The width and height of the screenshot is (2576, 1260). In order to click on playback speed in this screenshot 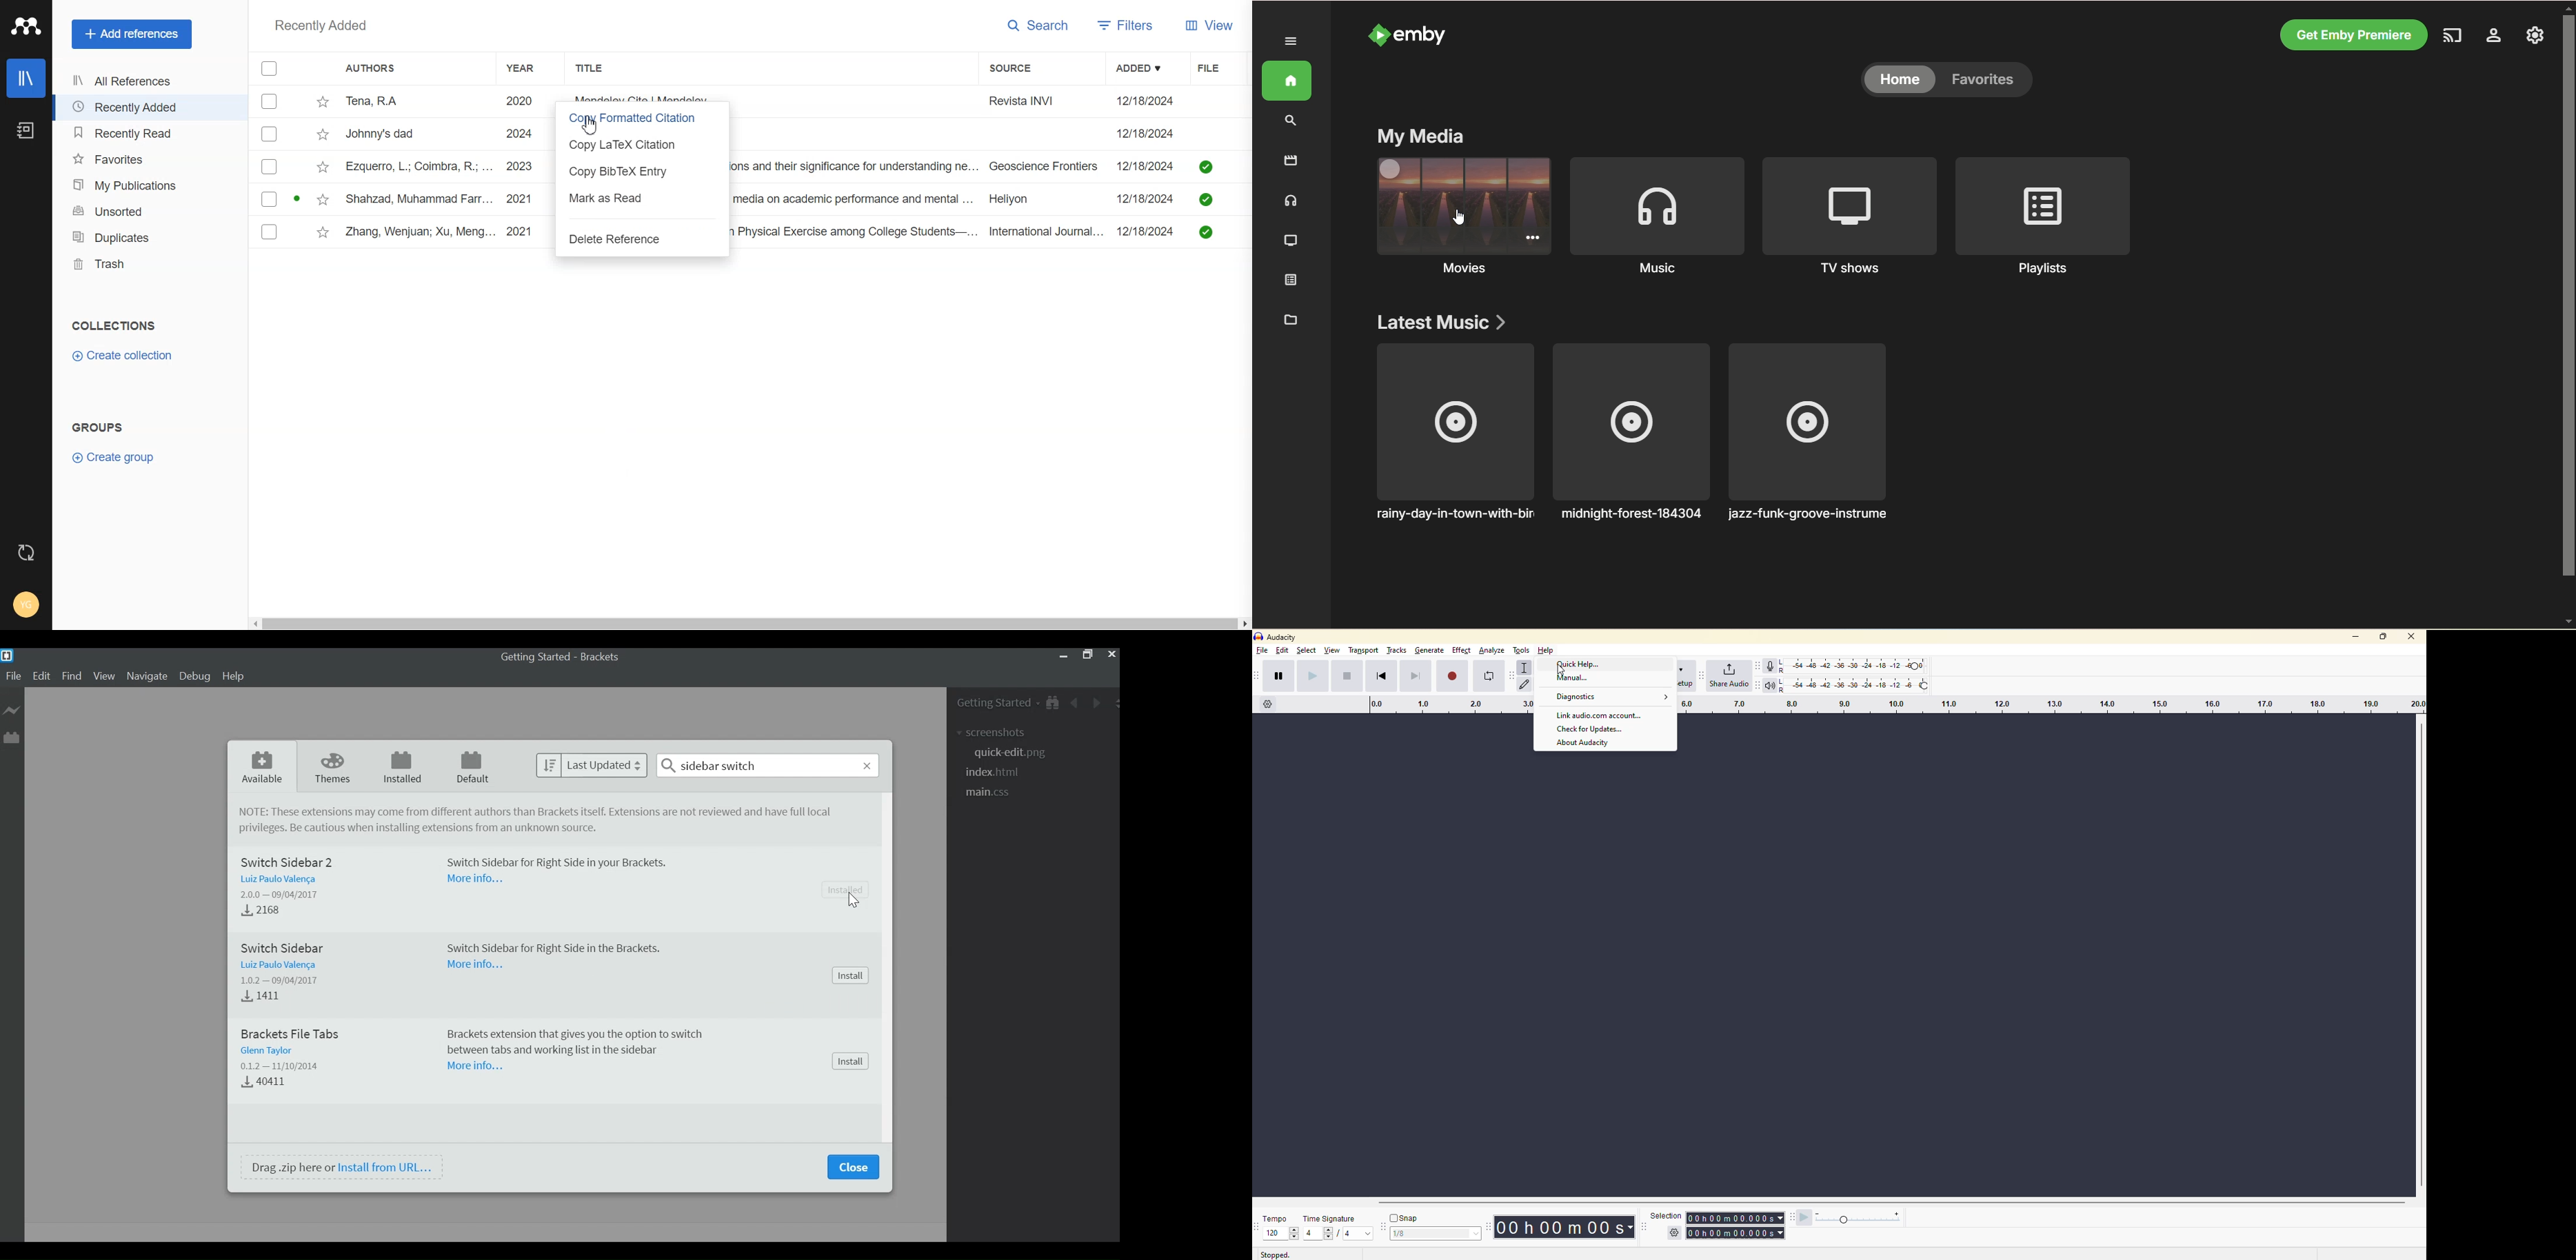, I will do `click(1858, 1217)`.